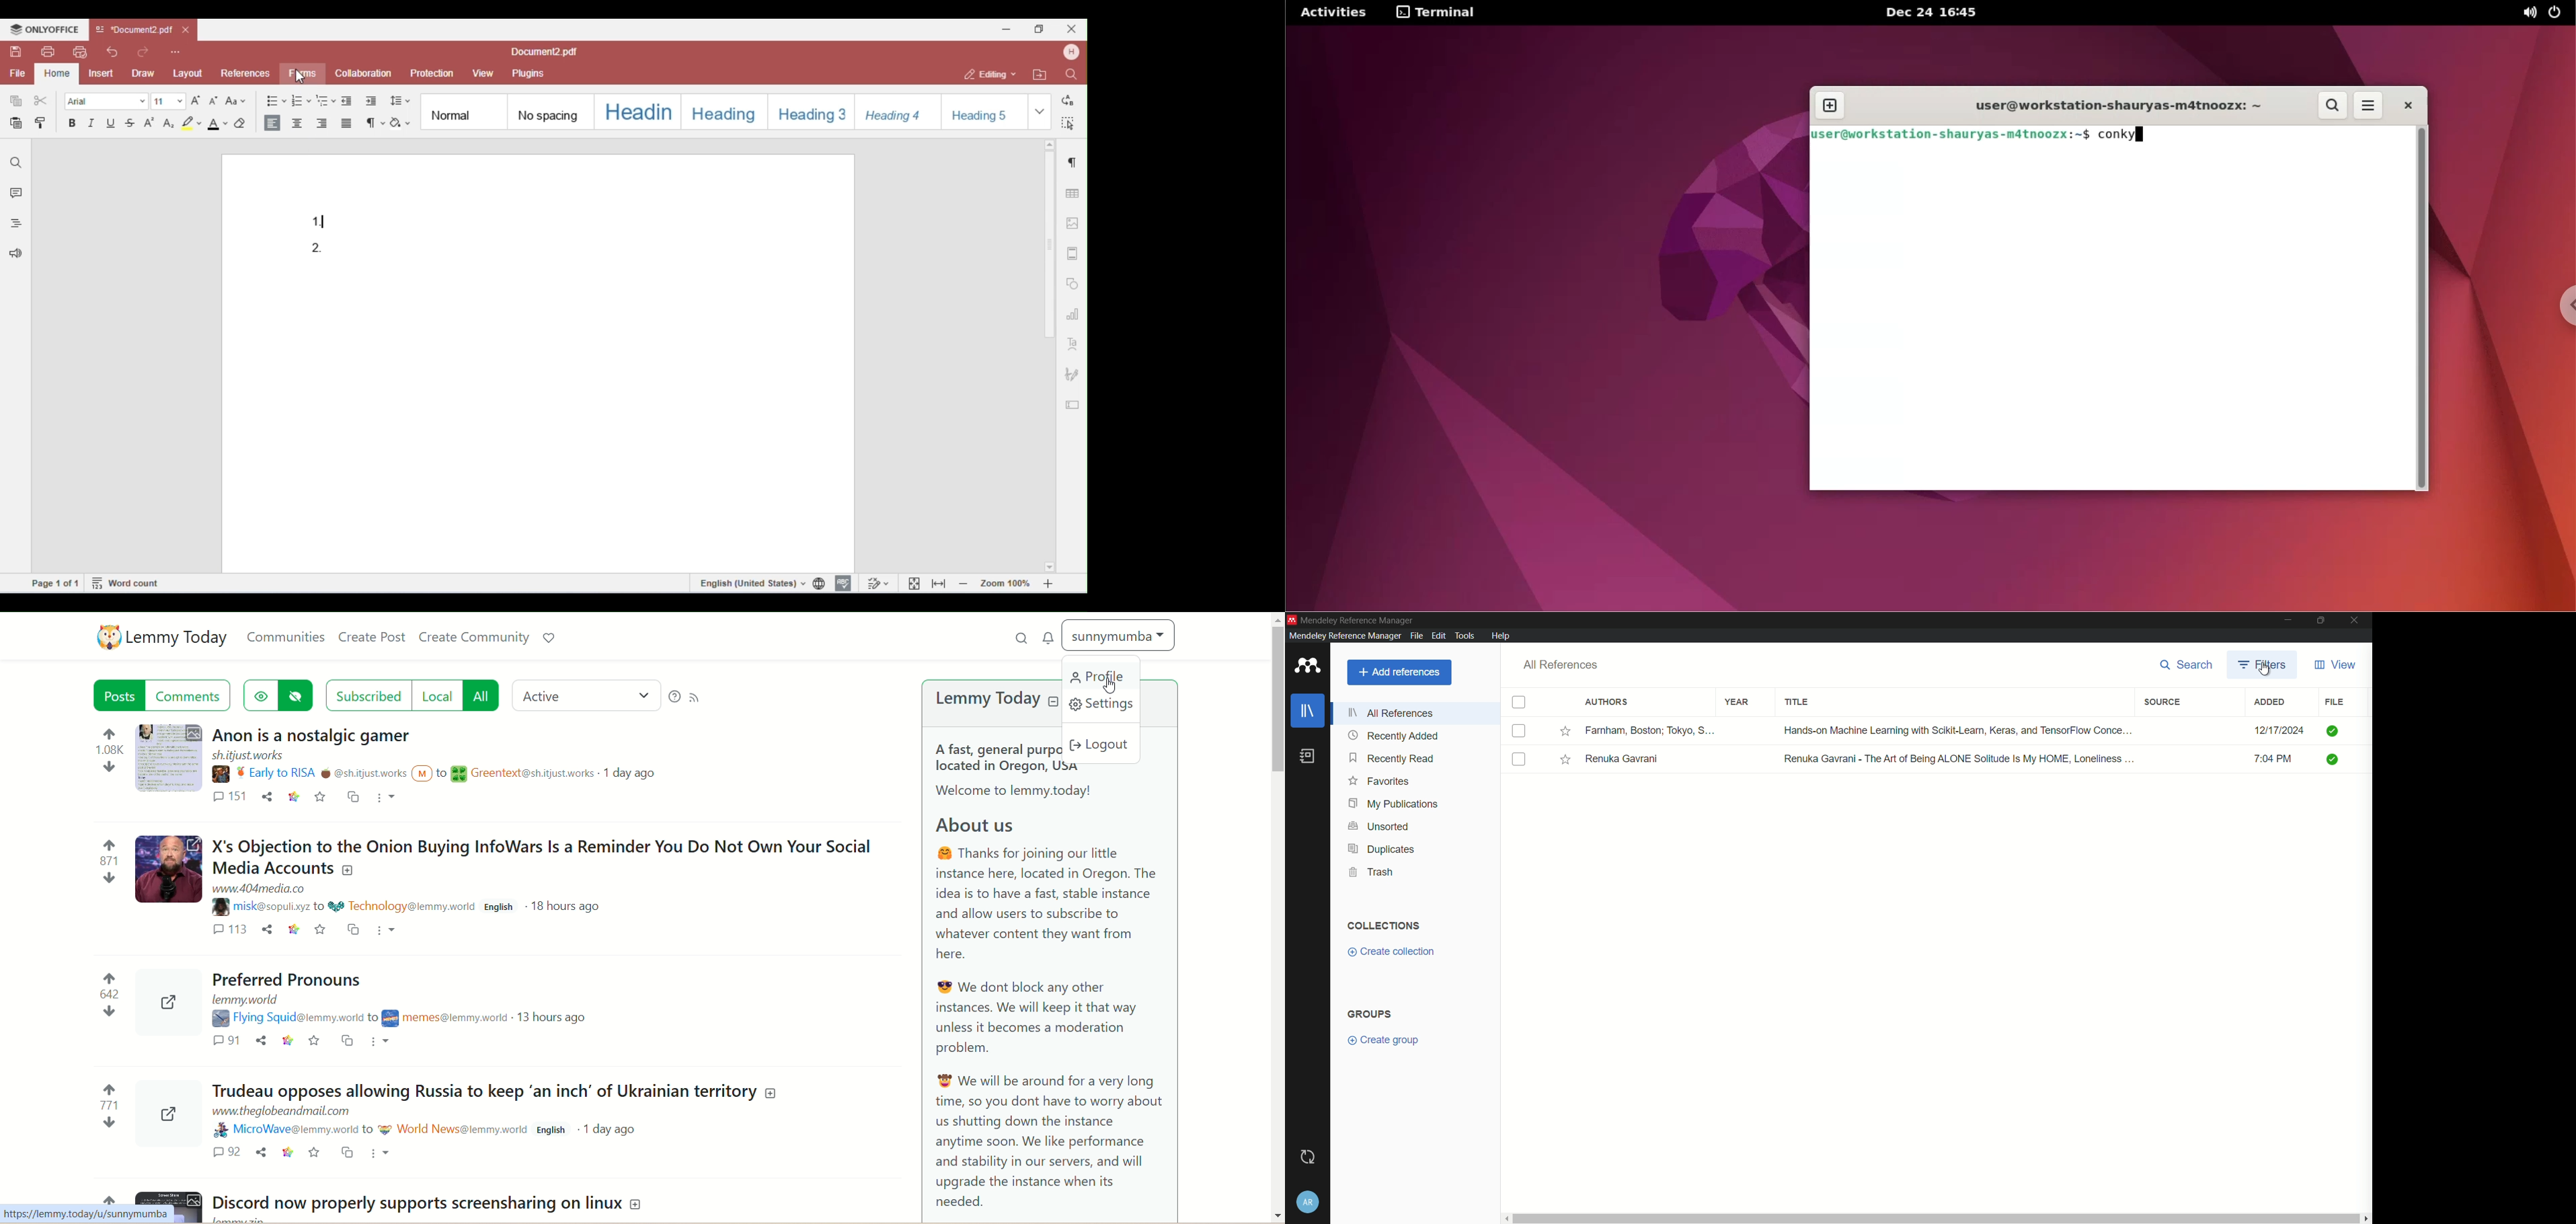  I want to click on close app, so click(2358, 620).